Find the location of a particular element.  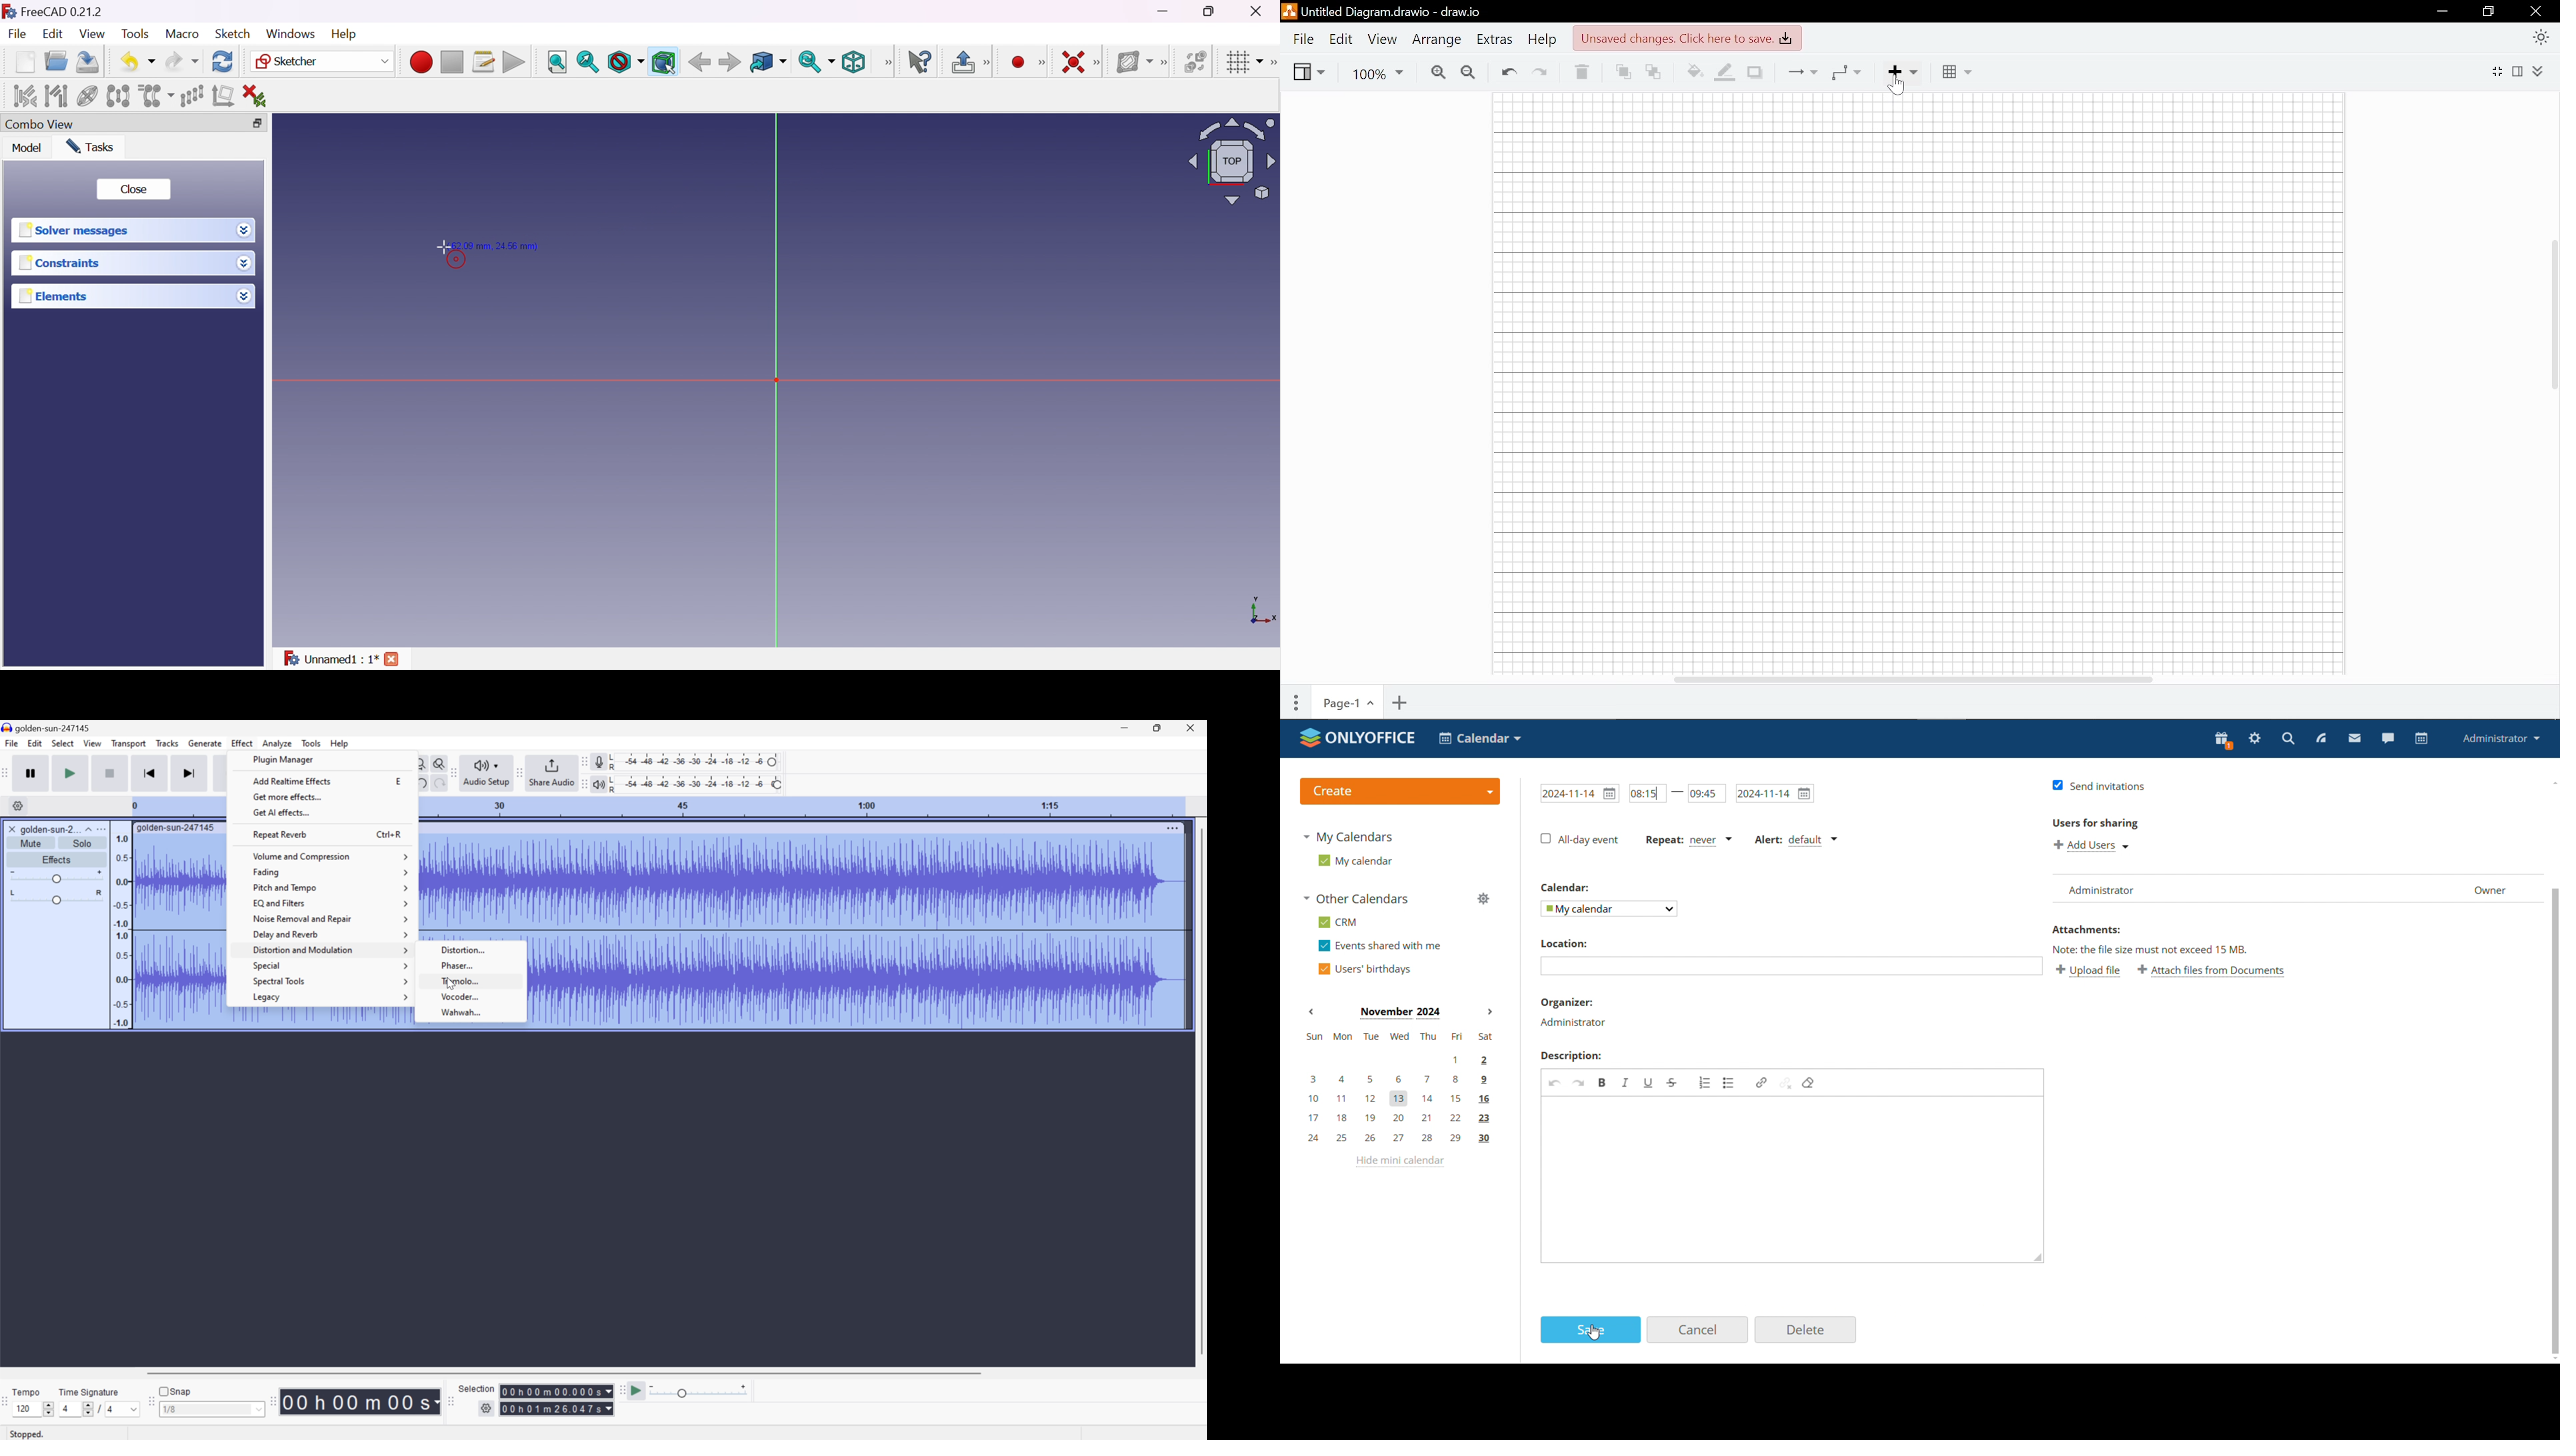

Fading is located at coordinates (330, 872).